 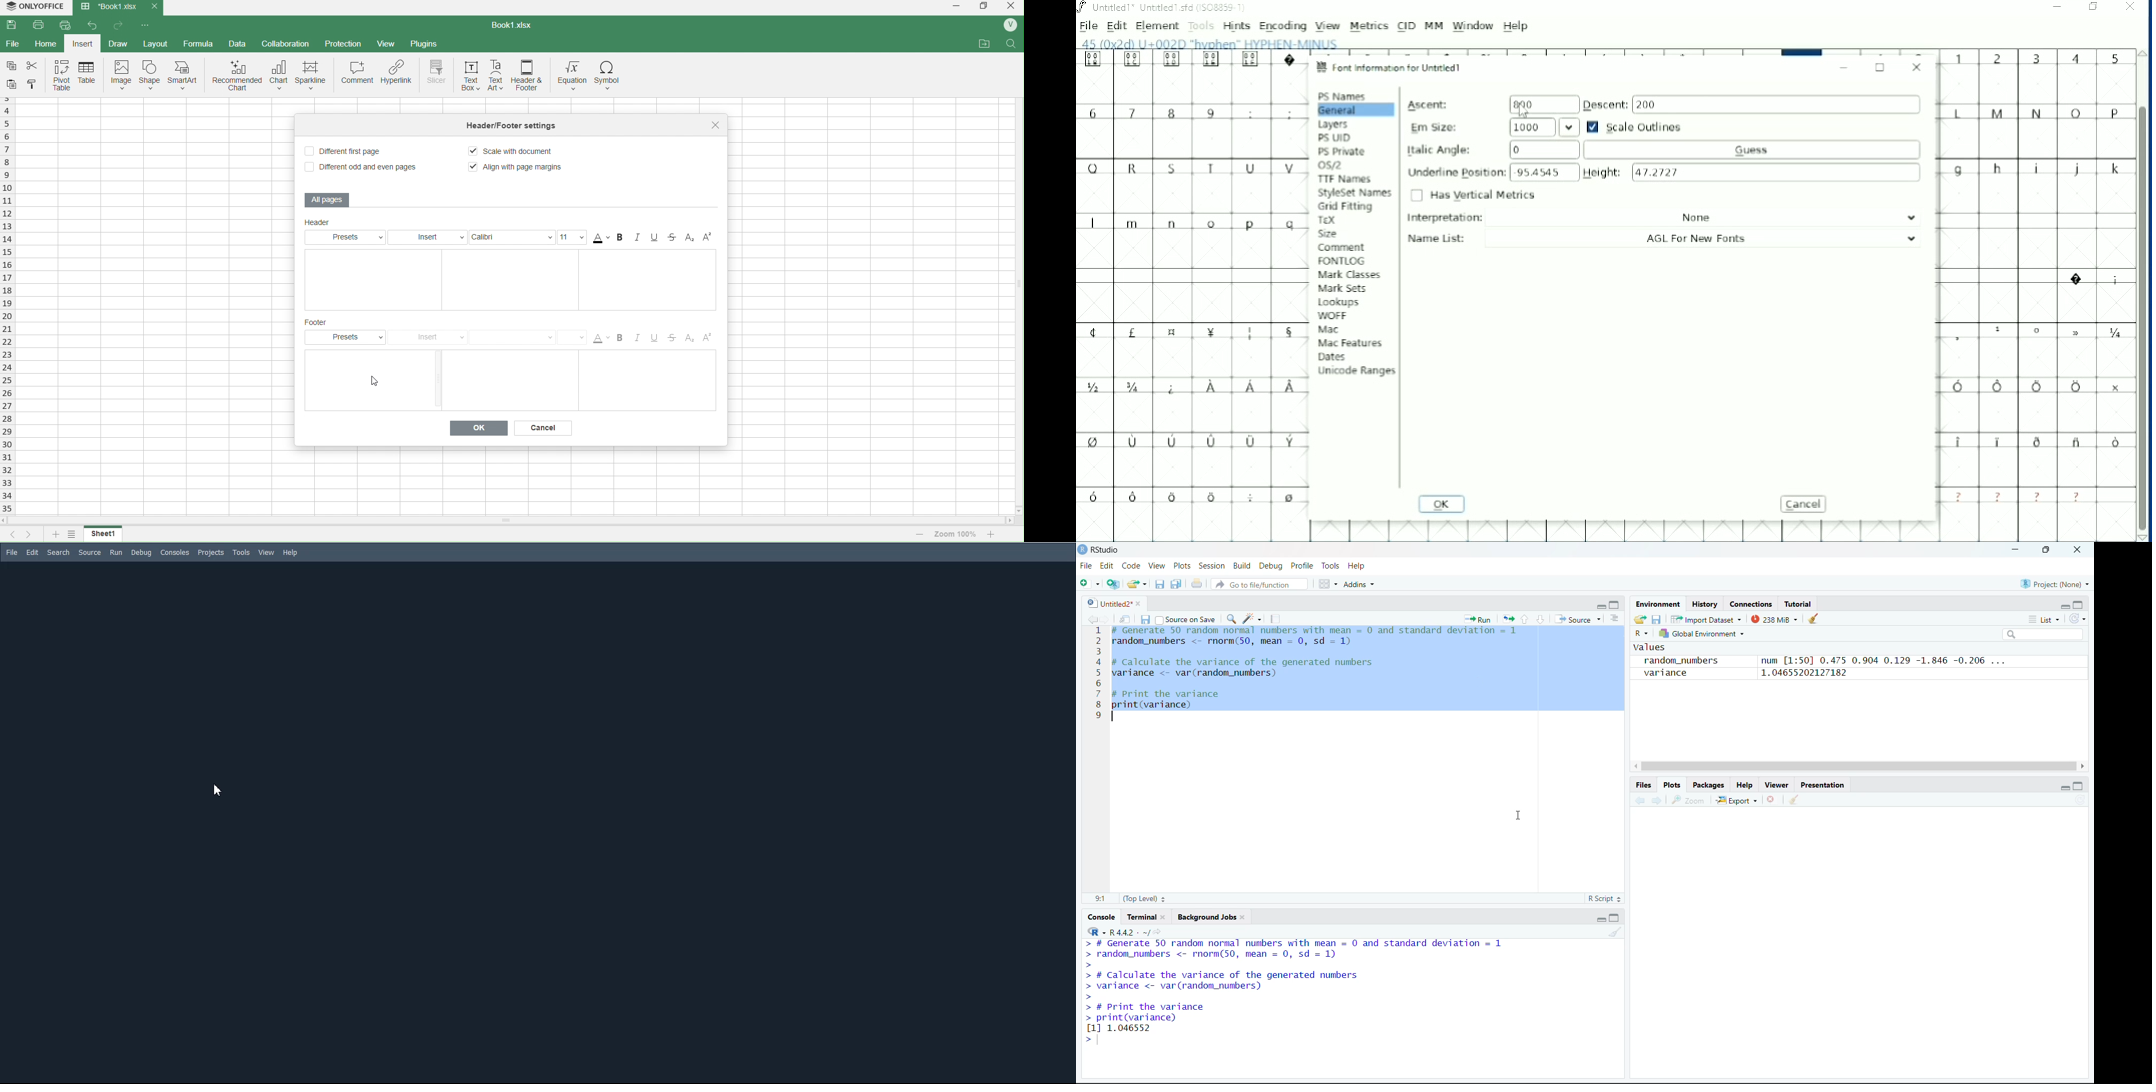 I want to click on > # Calculate the variance of the generated numbers
> variance <- var (random_numbers)
>, so click(x=1224, y=986).